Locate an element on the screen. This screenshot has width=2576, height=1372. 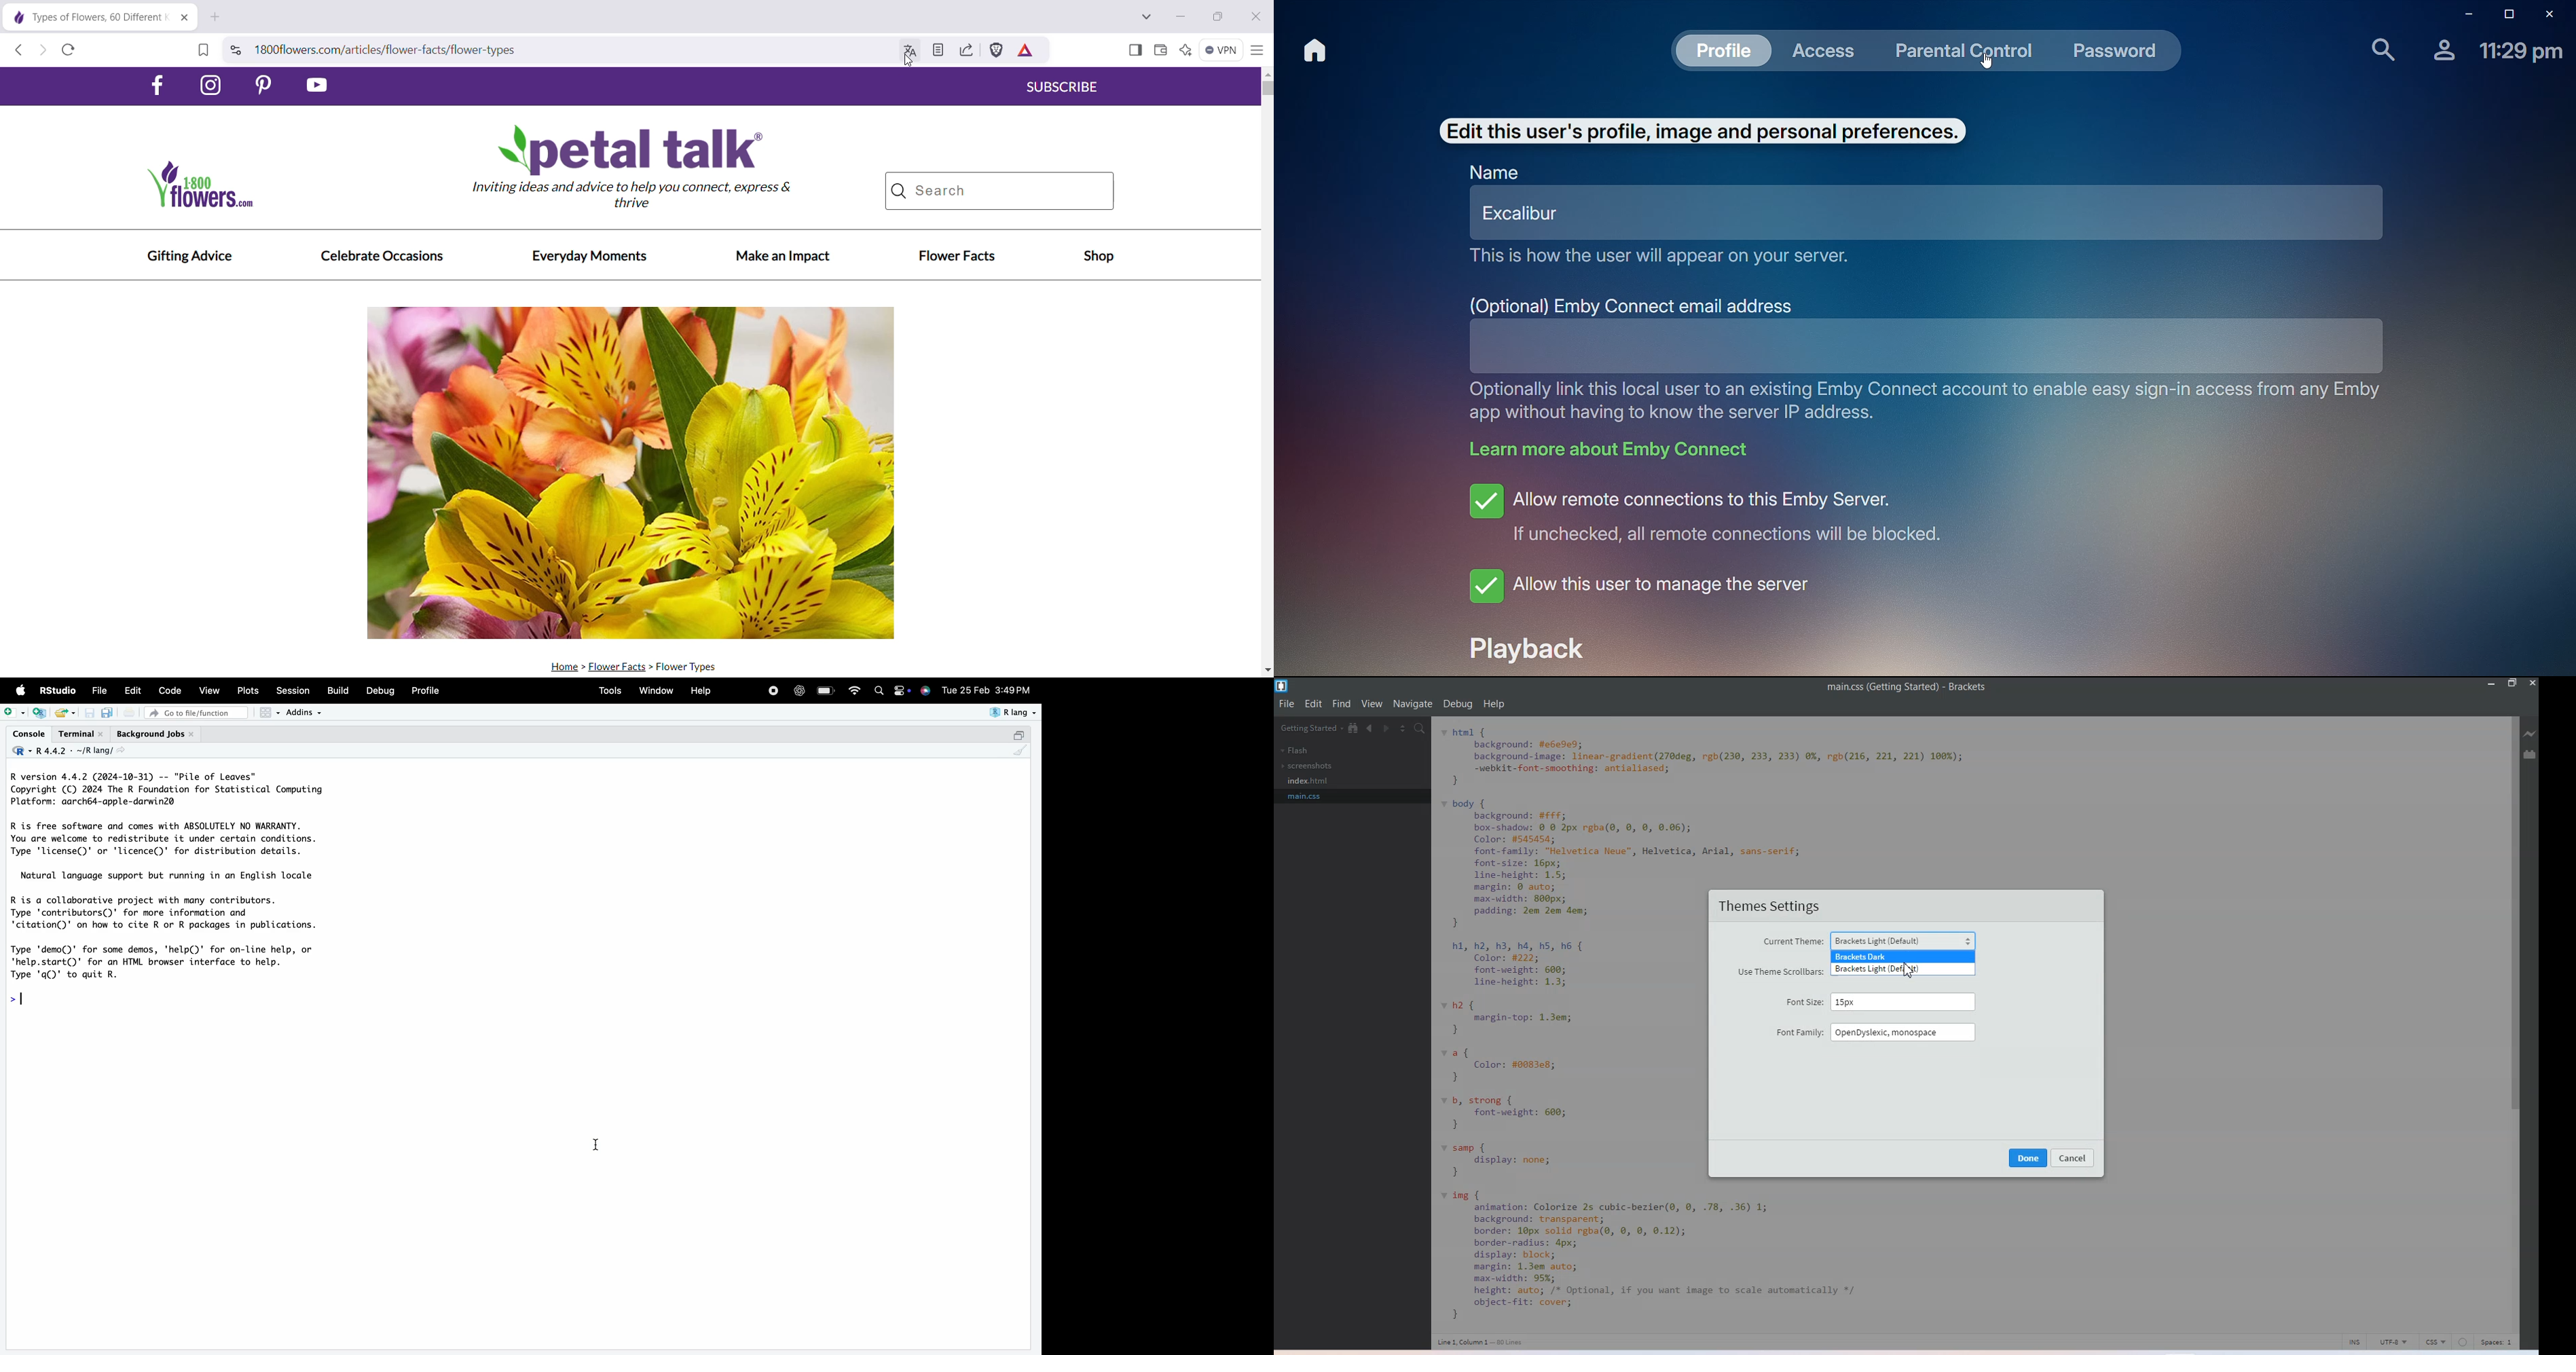
Search tabs is located at coordinates (1146, 18).